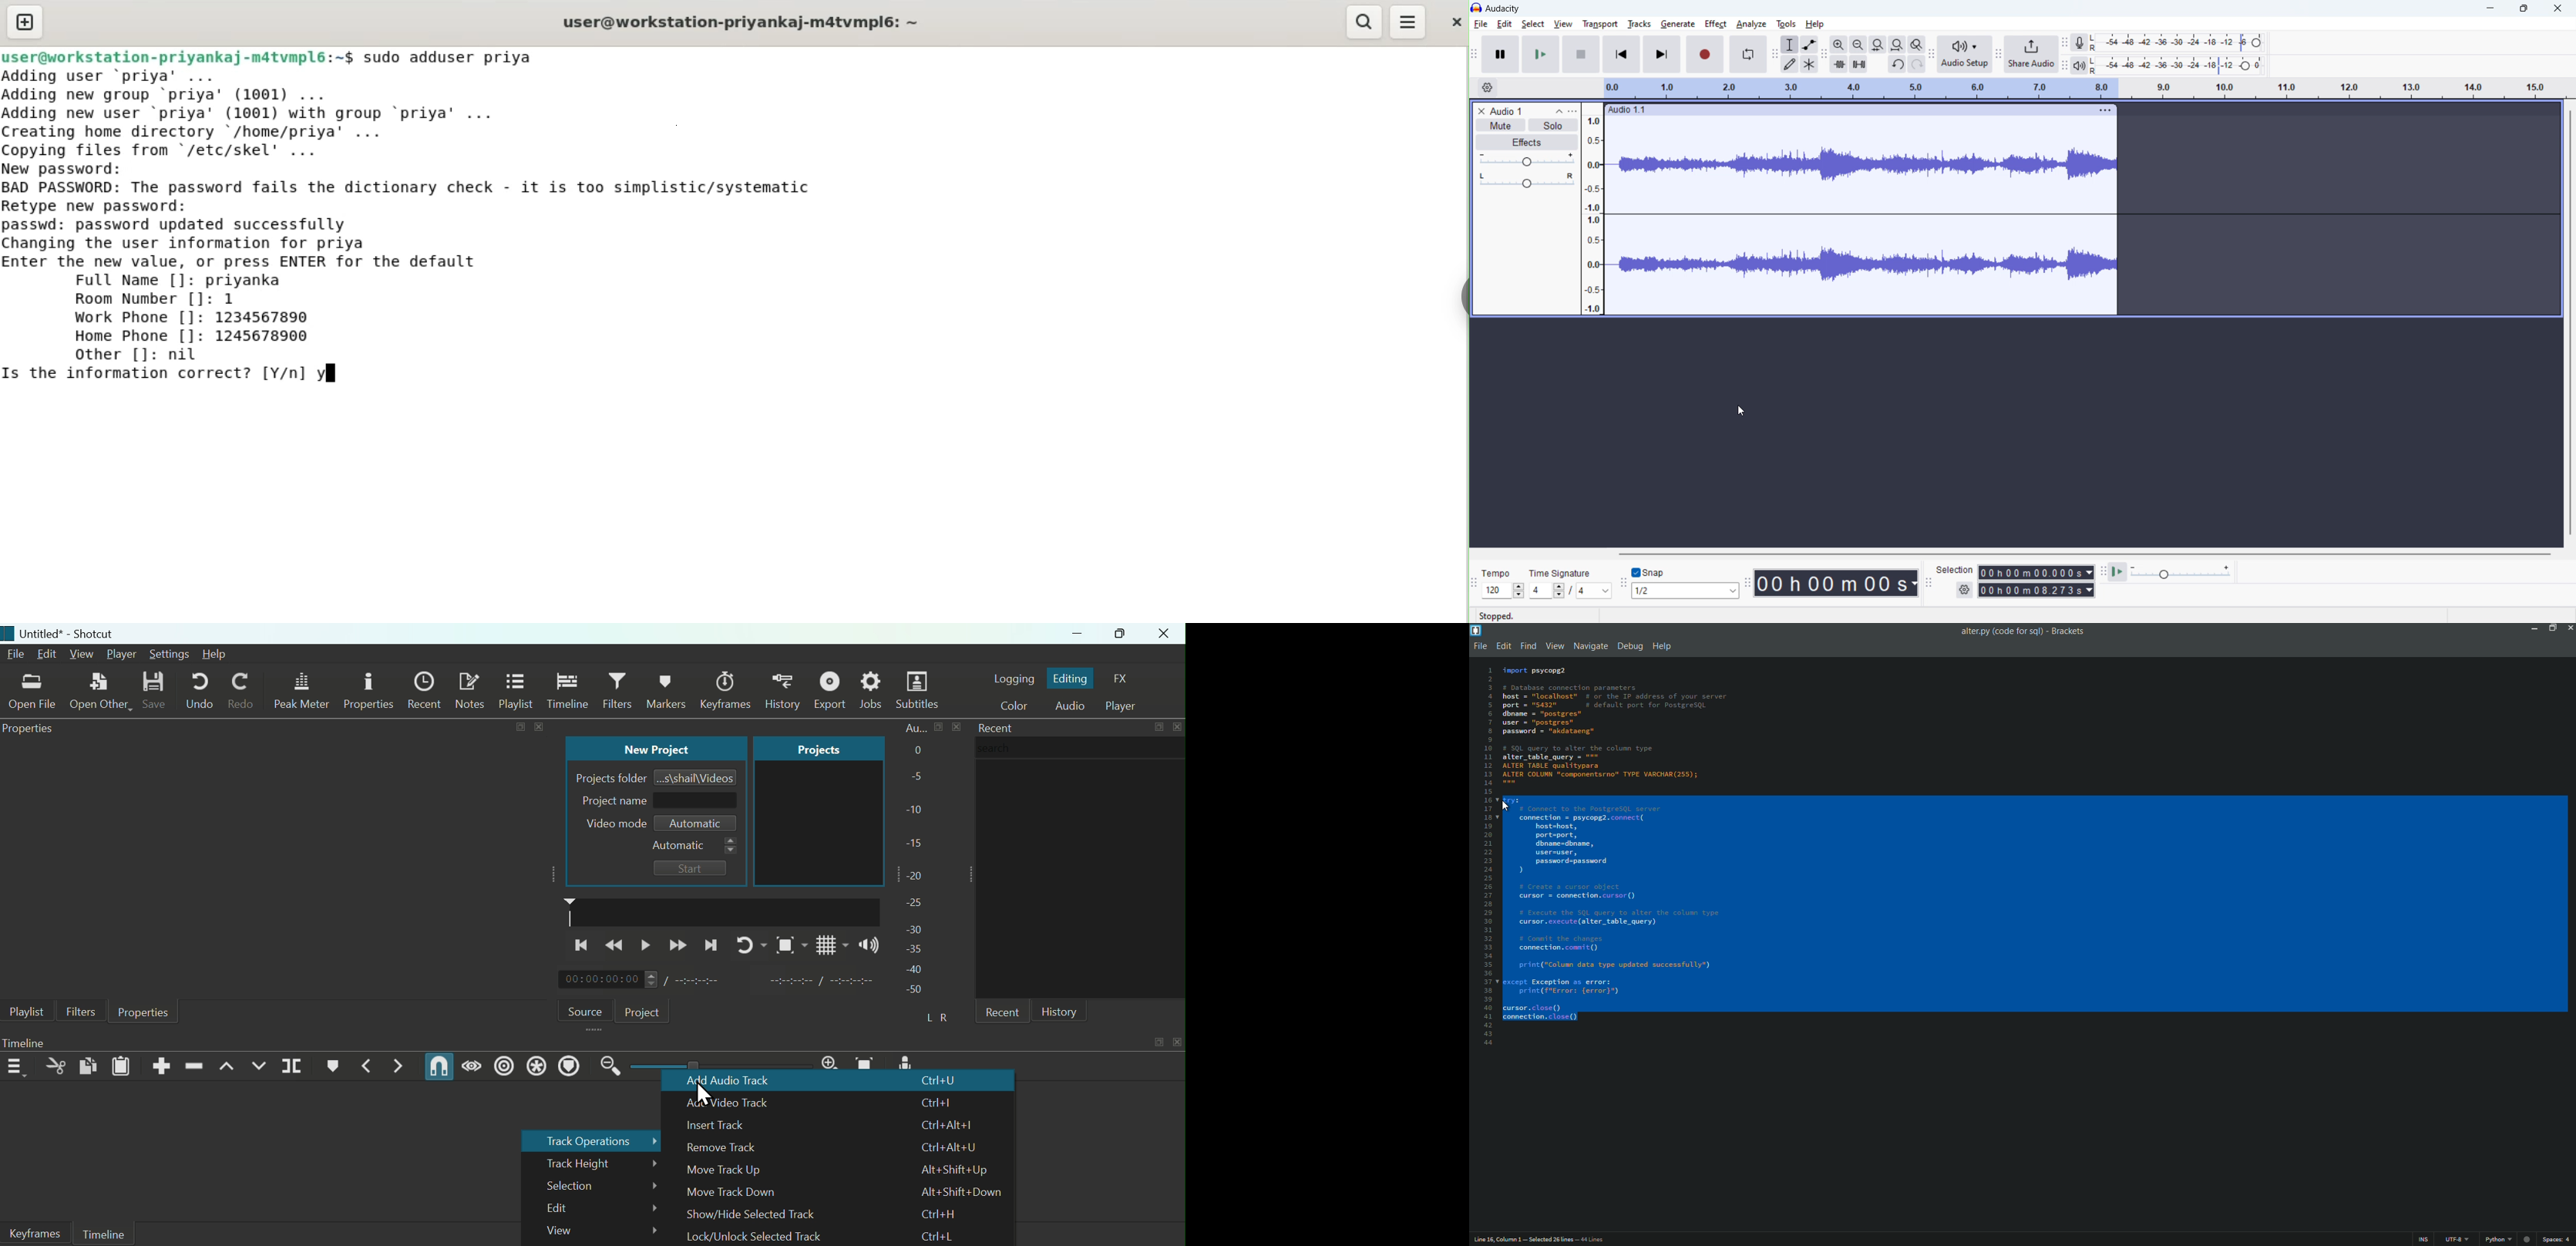  I want to click on cursor, so click(705, 1095).